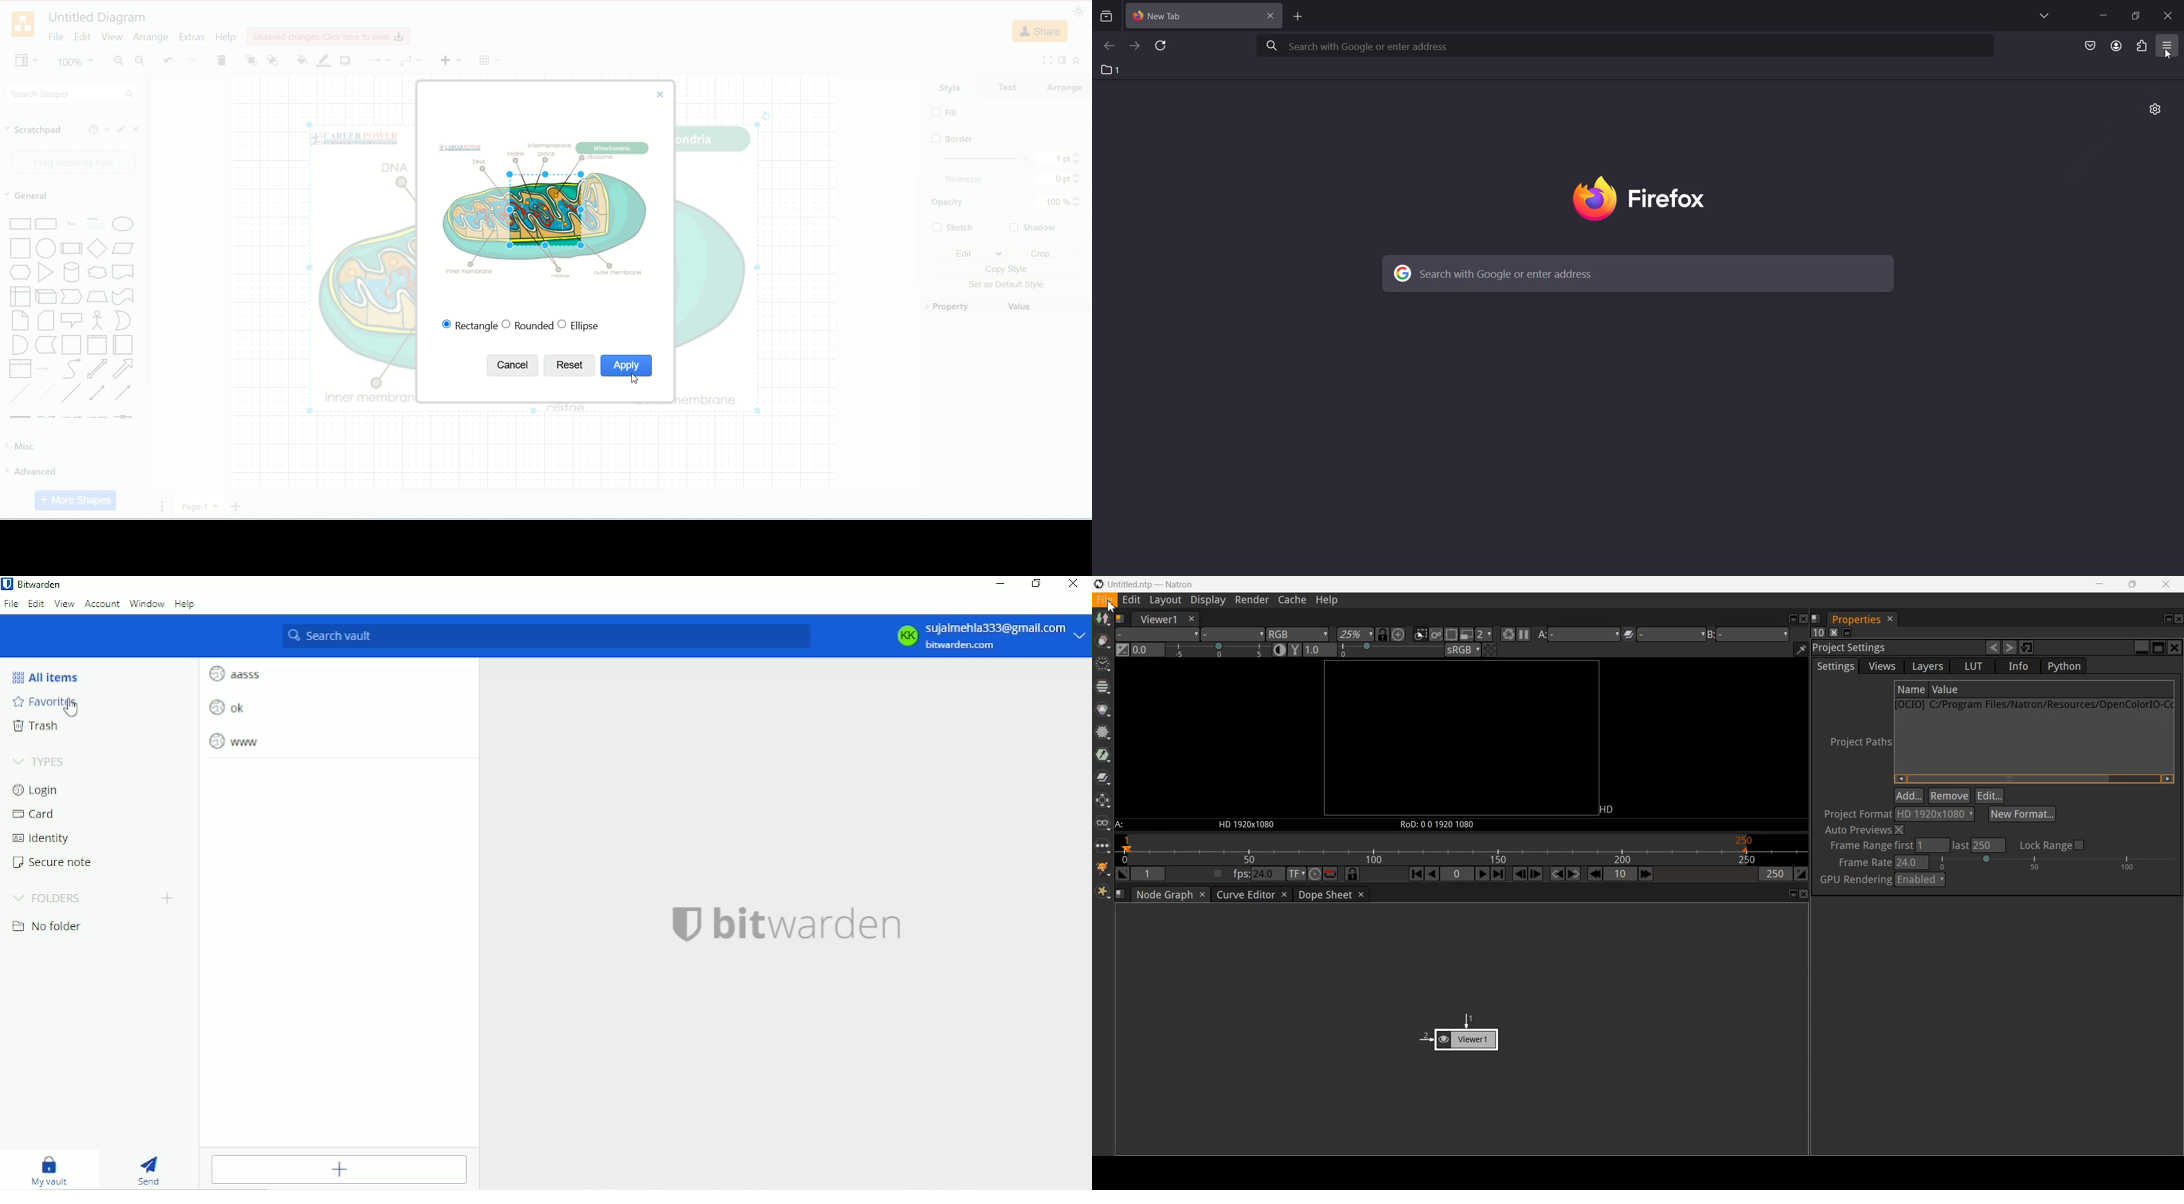  I want to click on Restore down, so click(1035, 584).